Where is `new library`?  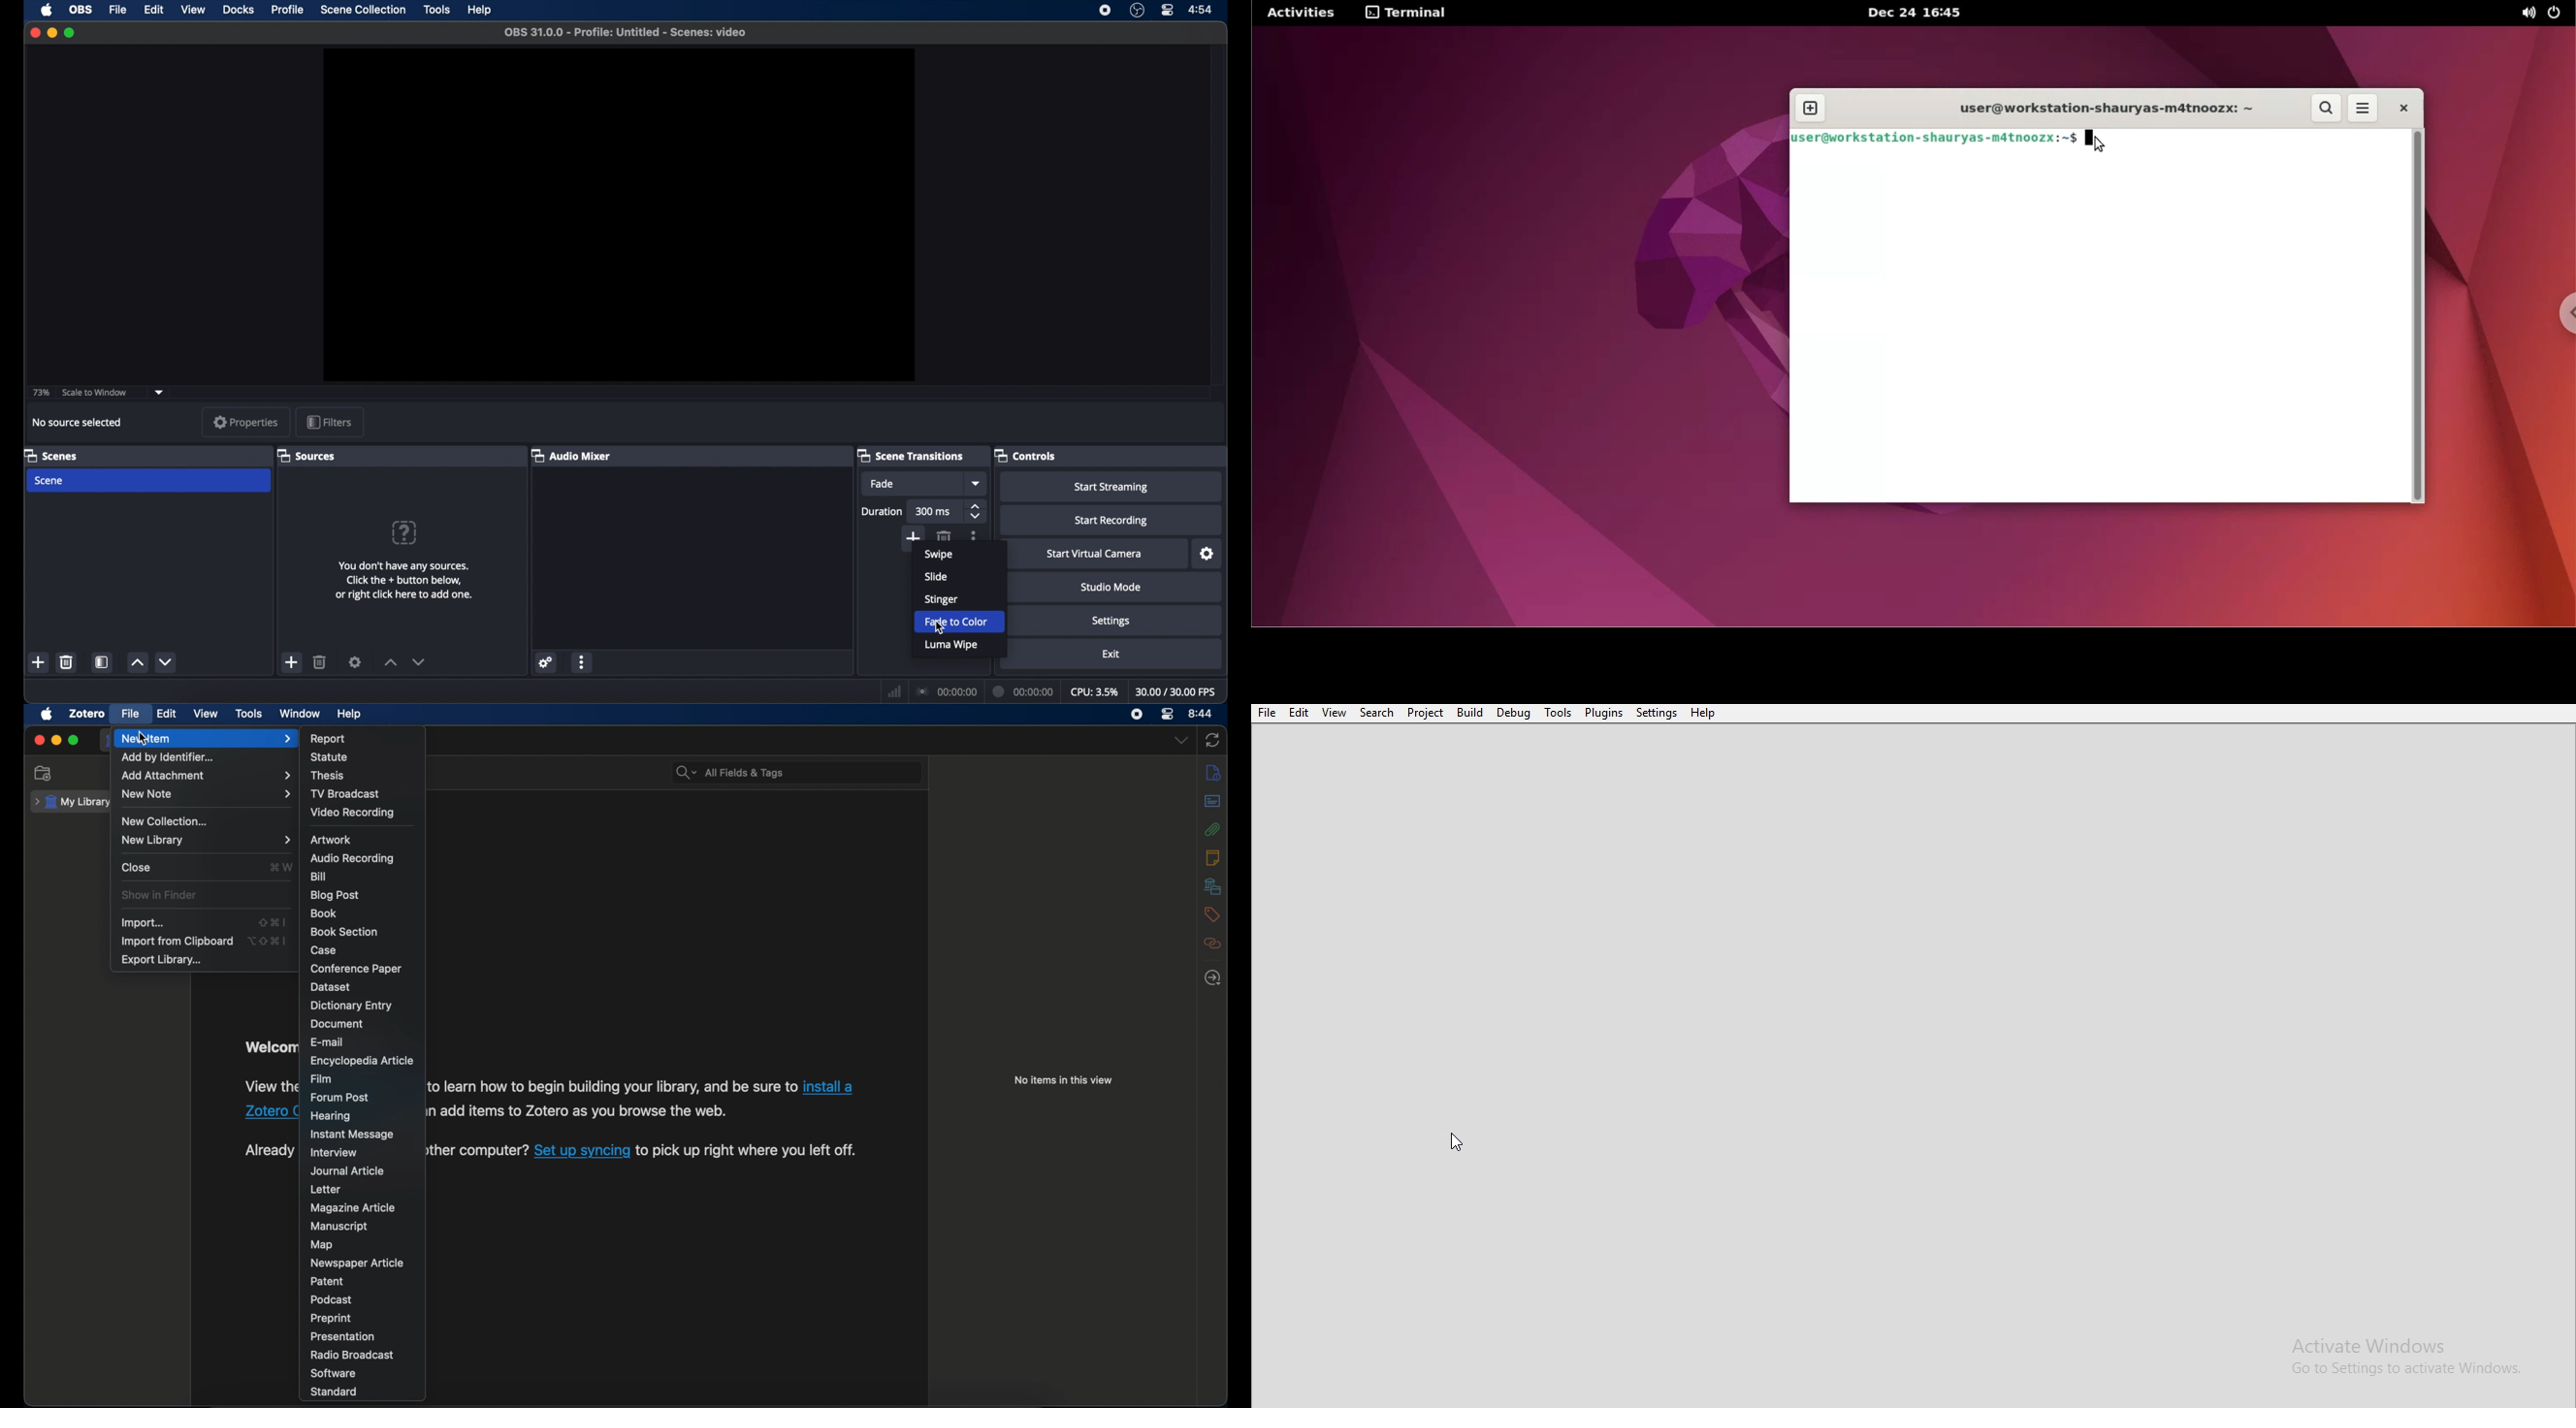 new library is located at coordinates (206, 840).